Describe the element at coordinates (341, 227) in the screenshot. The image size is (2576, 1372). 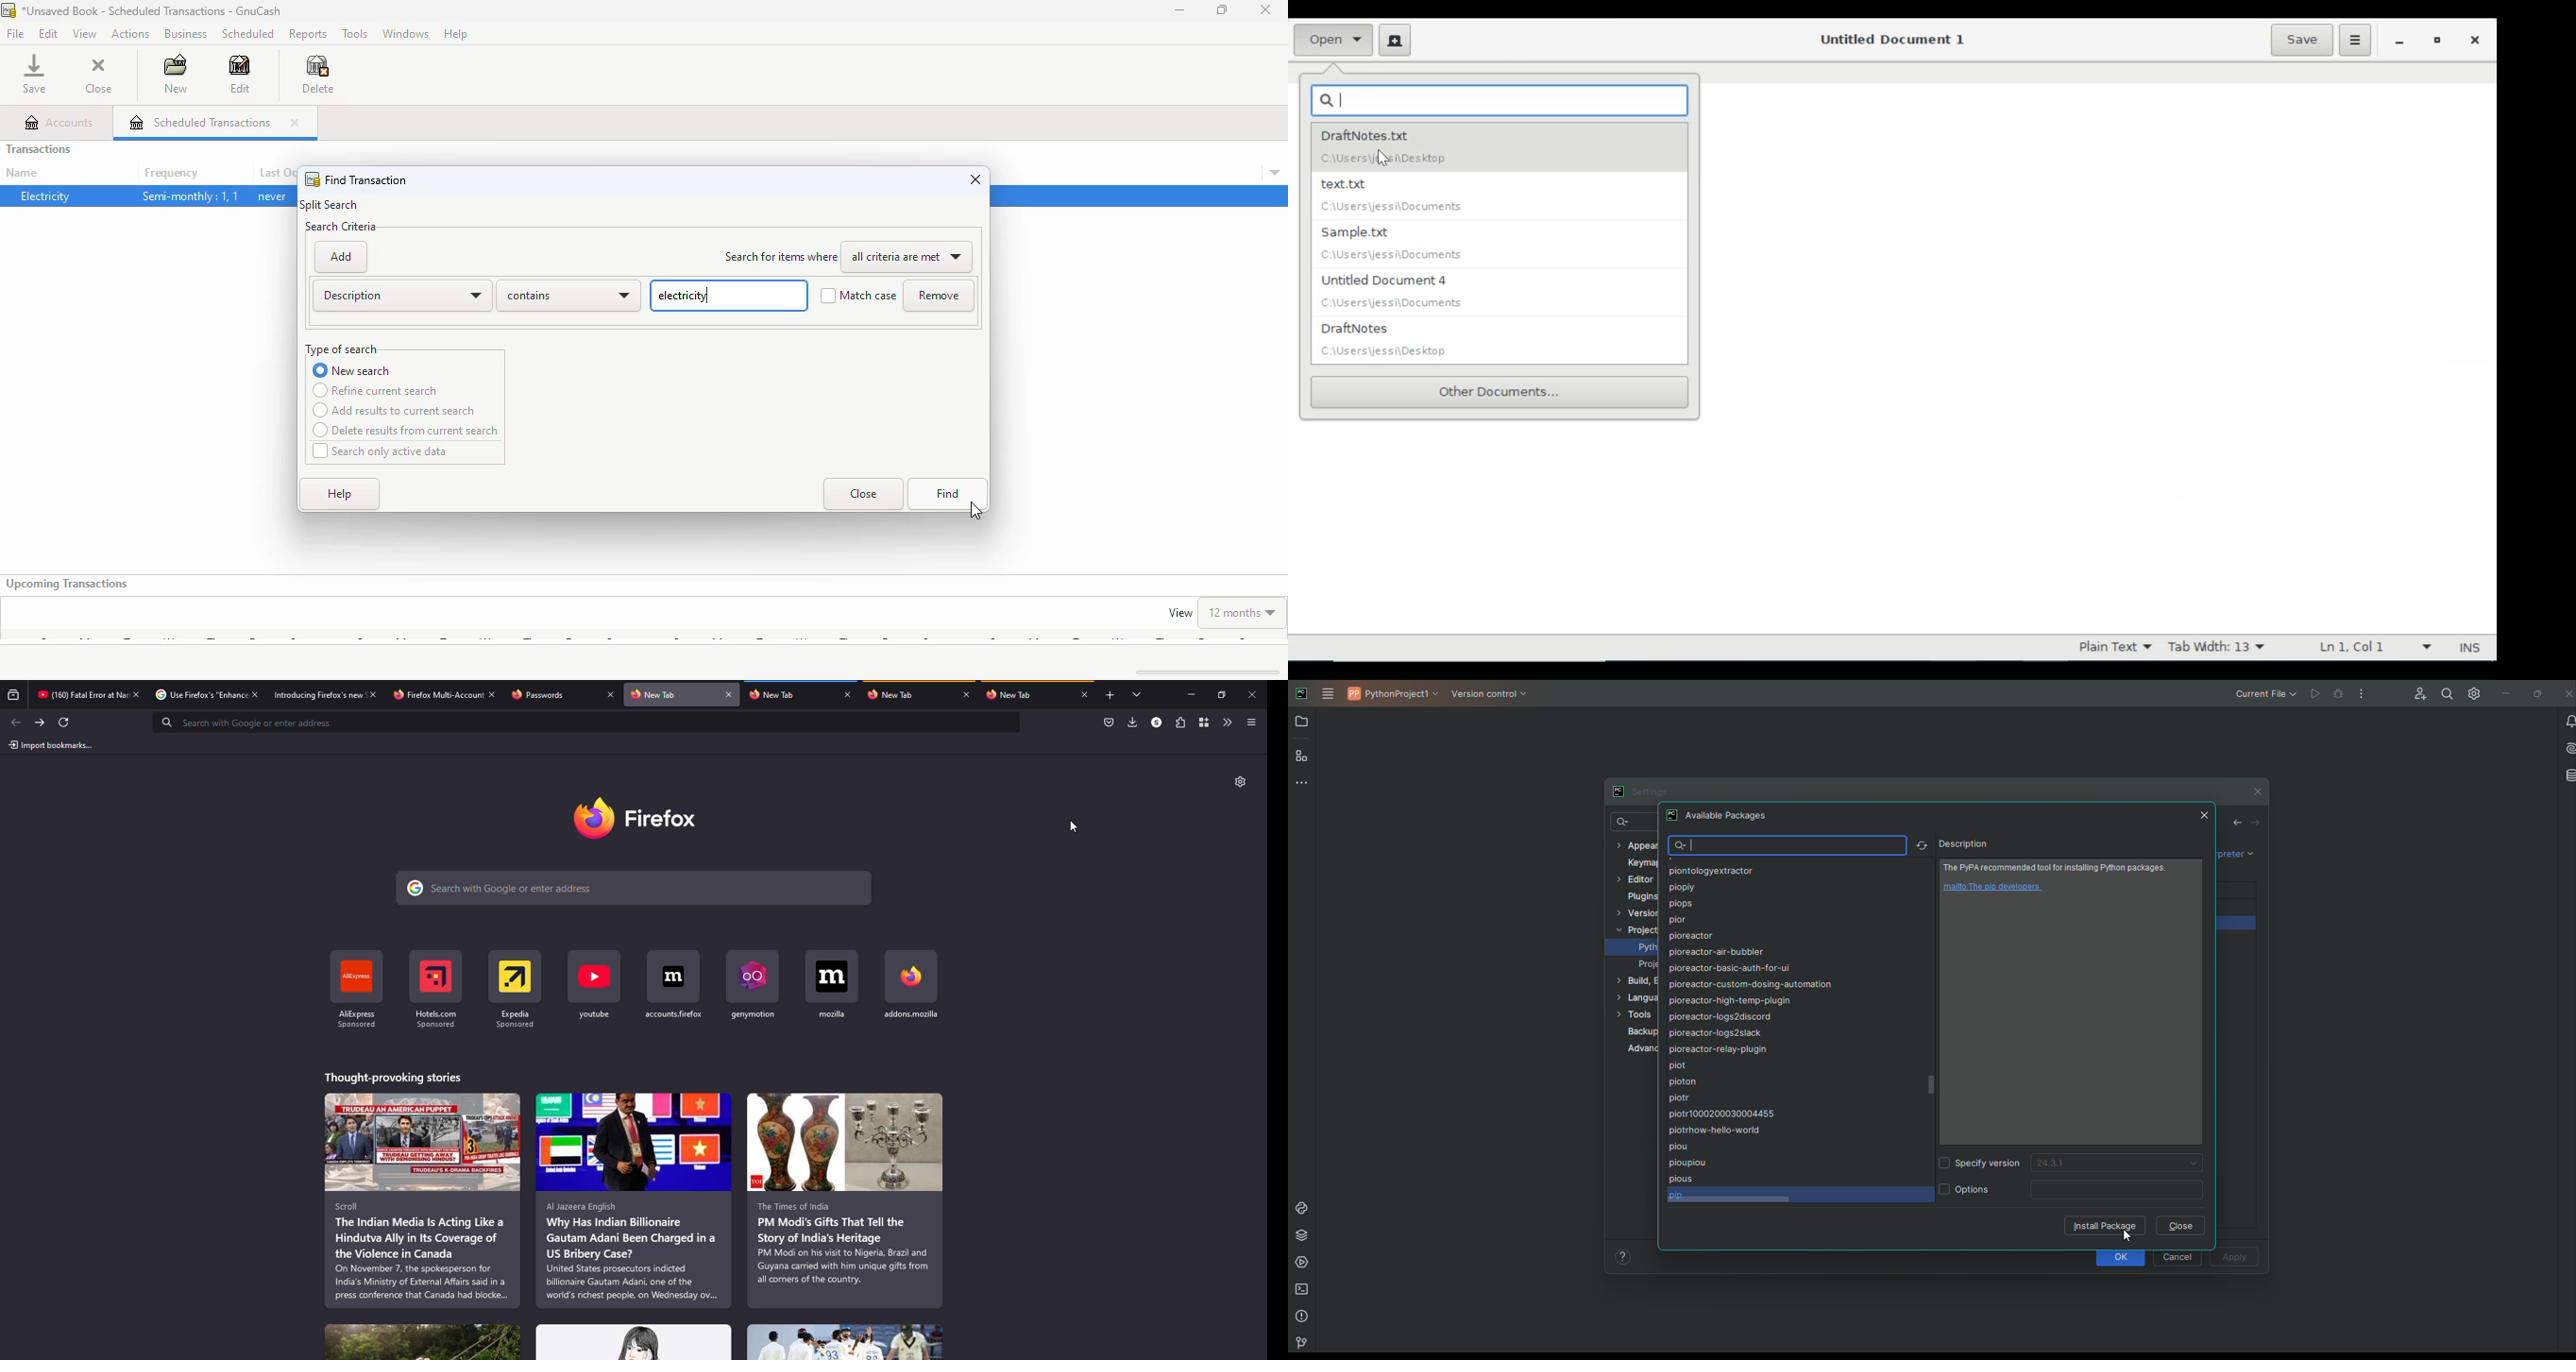
I see `search criteria` at that location.